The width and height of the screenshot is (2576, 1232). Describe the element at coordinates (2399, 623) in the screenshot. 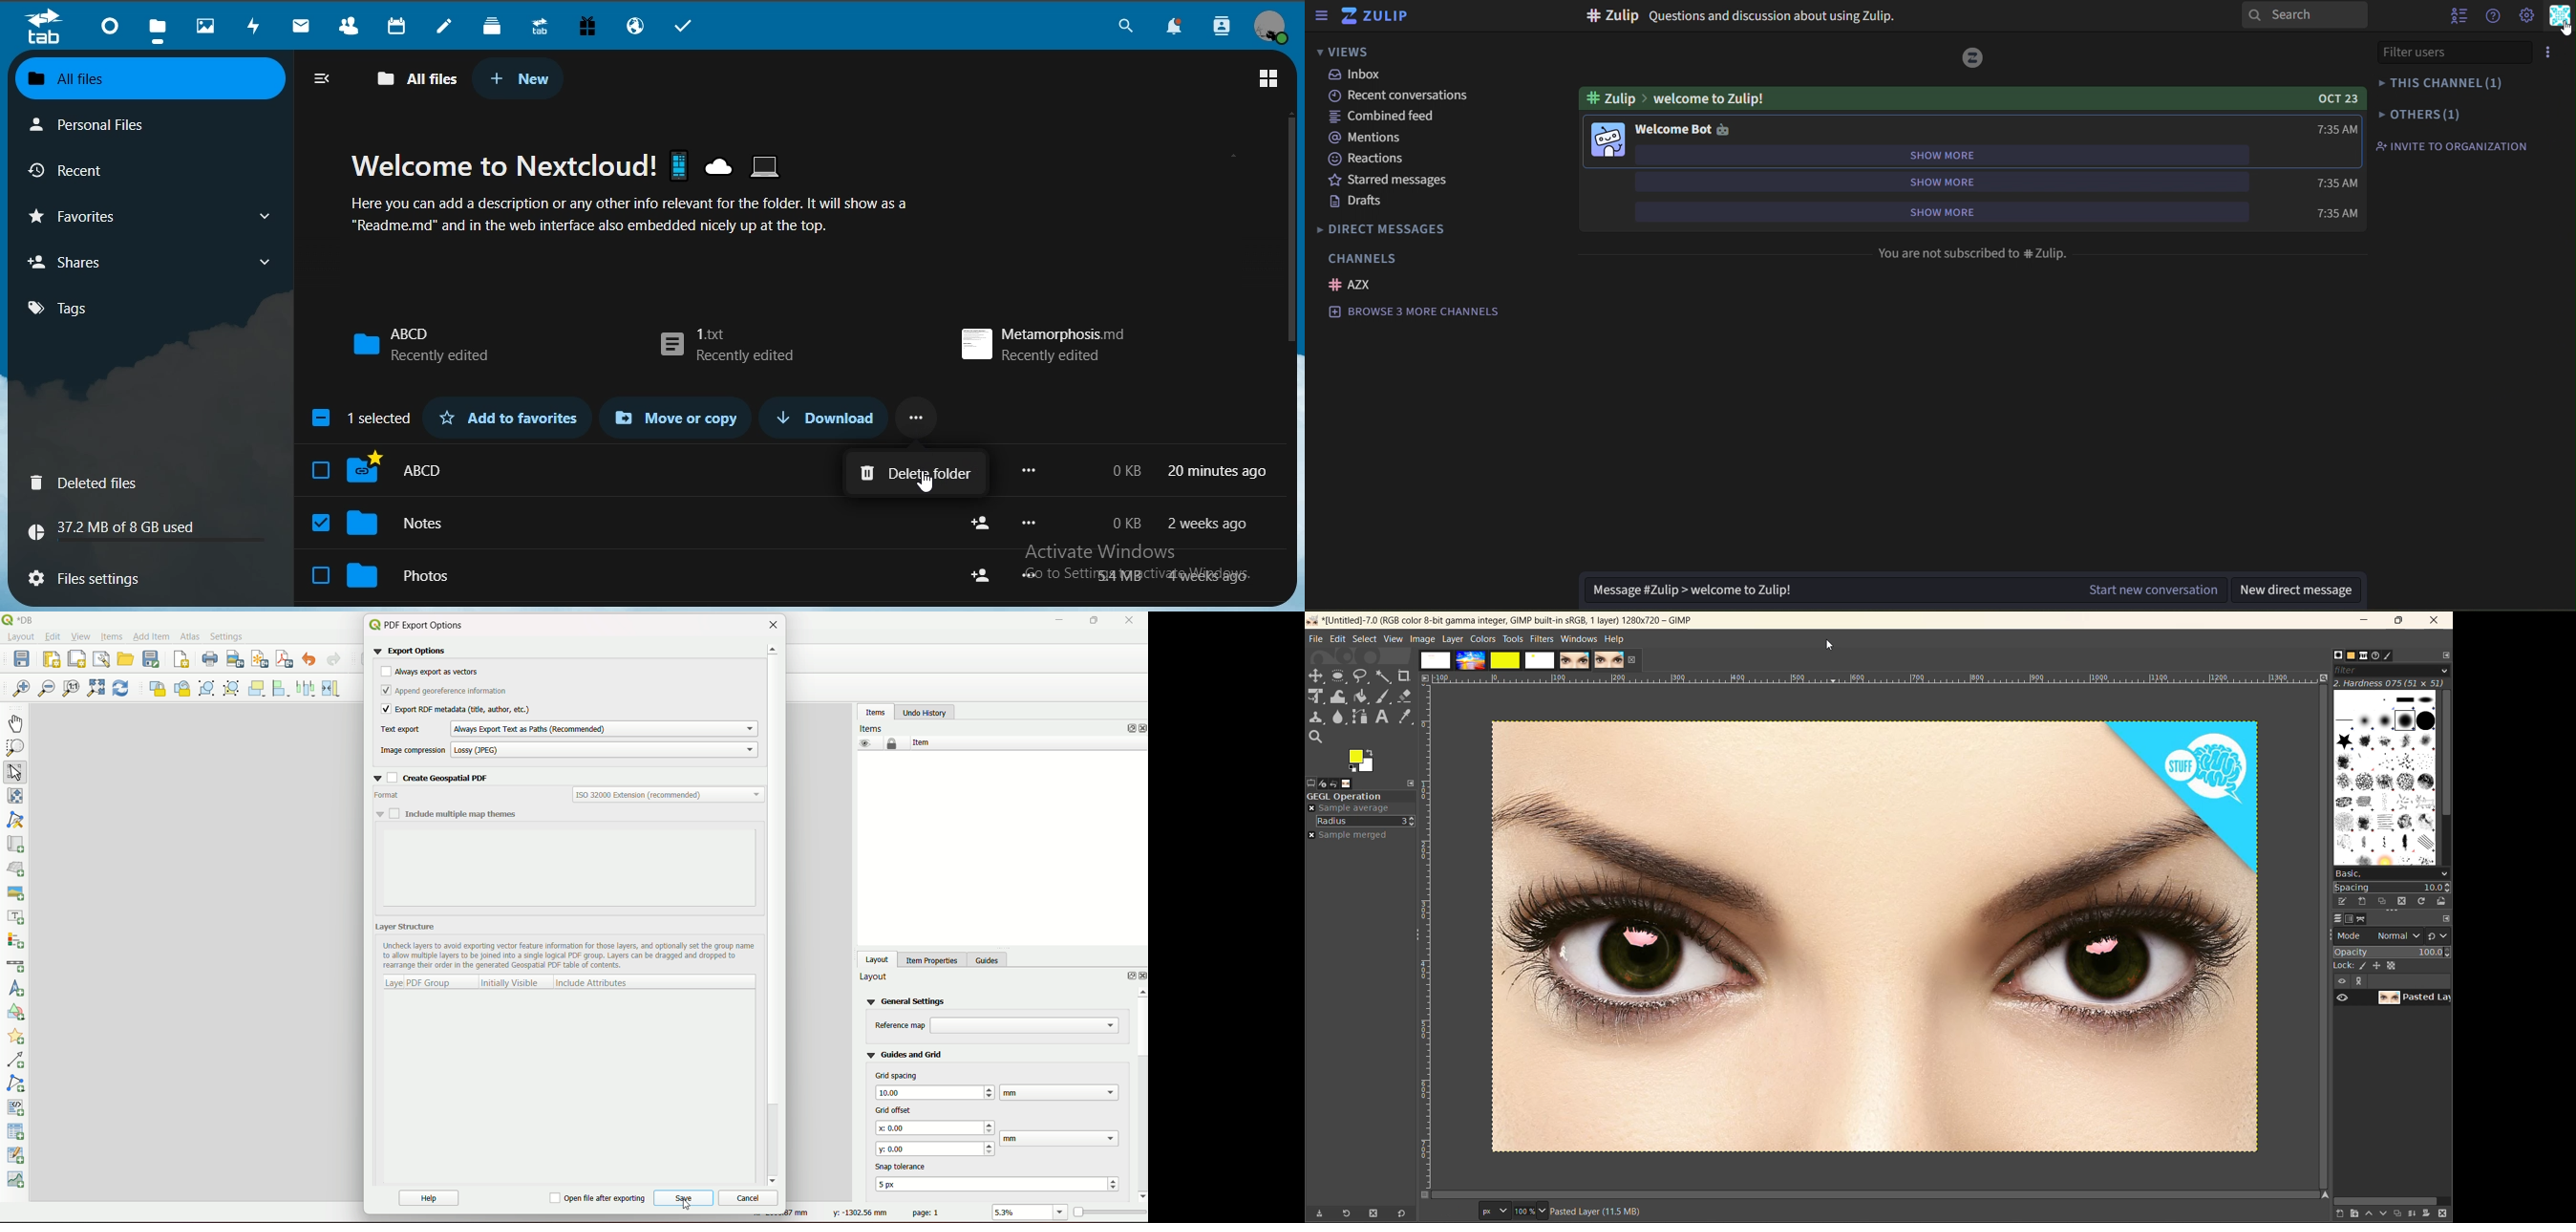

I see `maximize` at that location.